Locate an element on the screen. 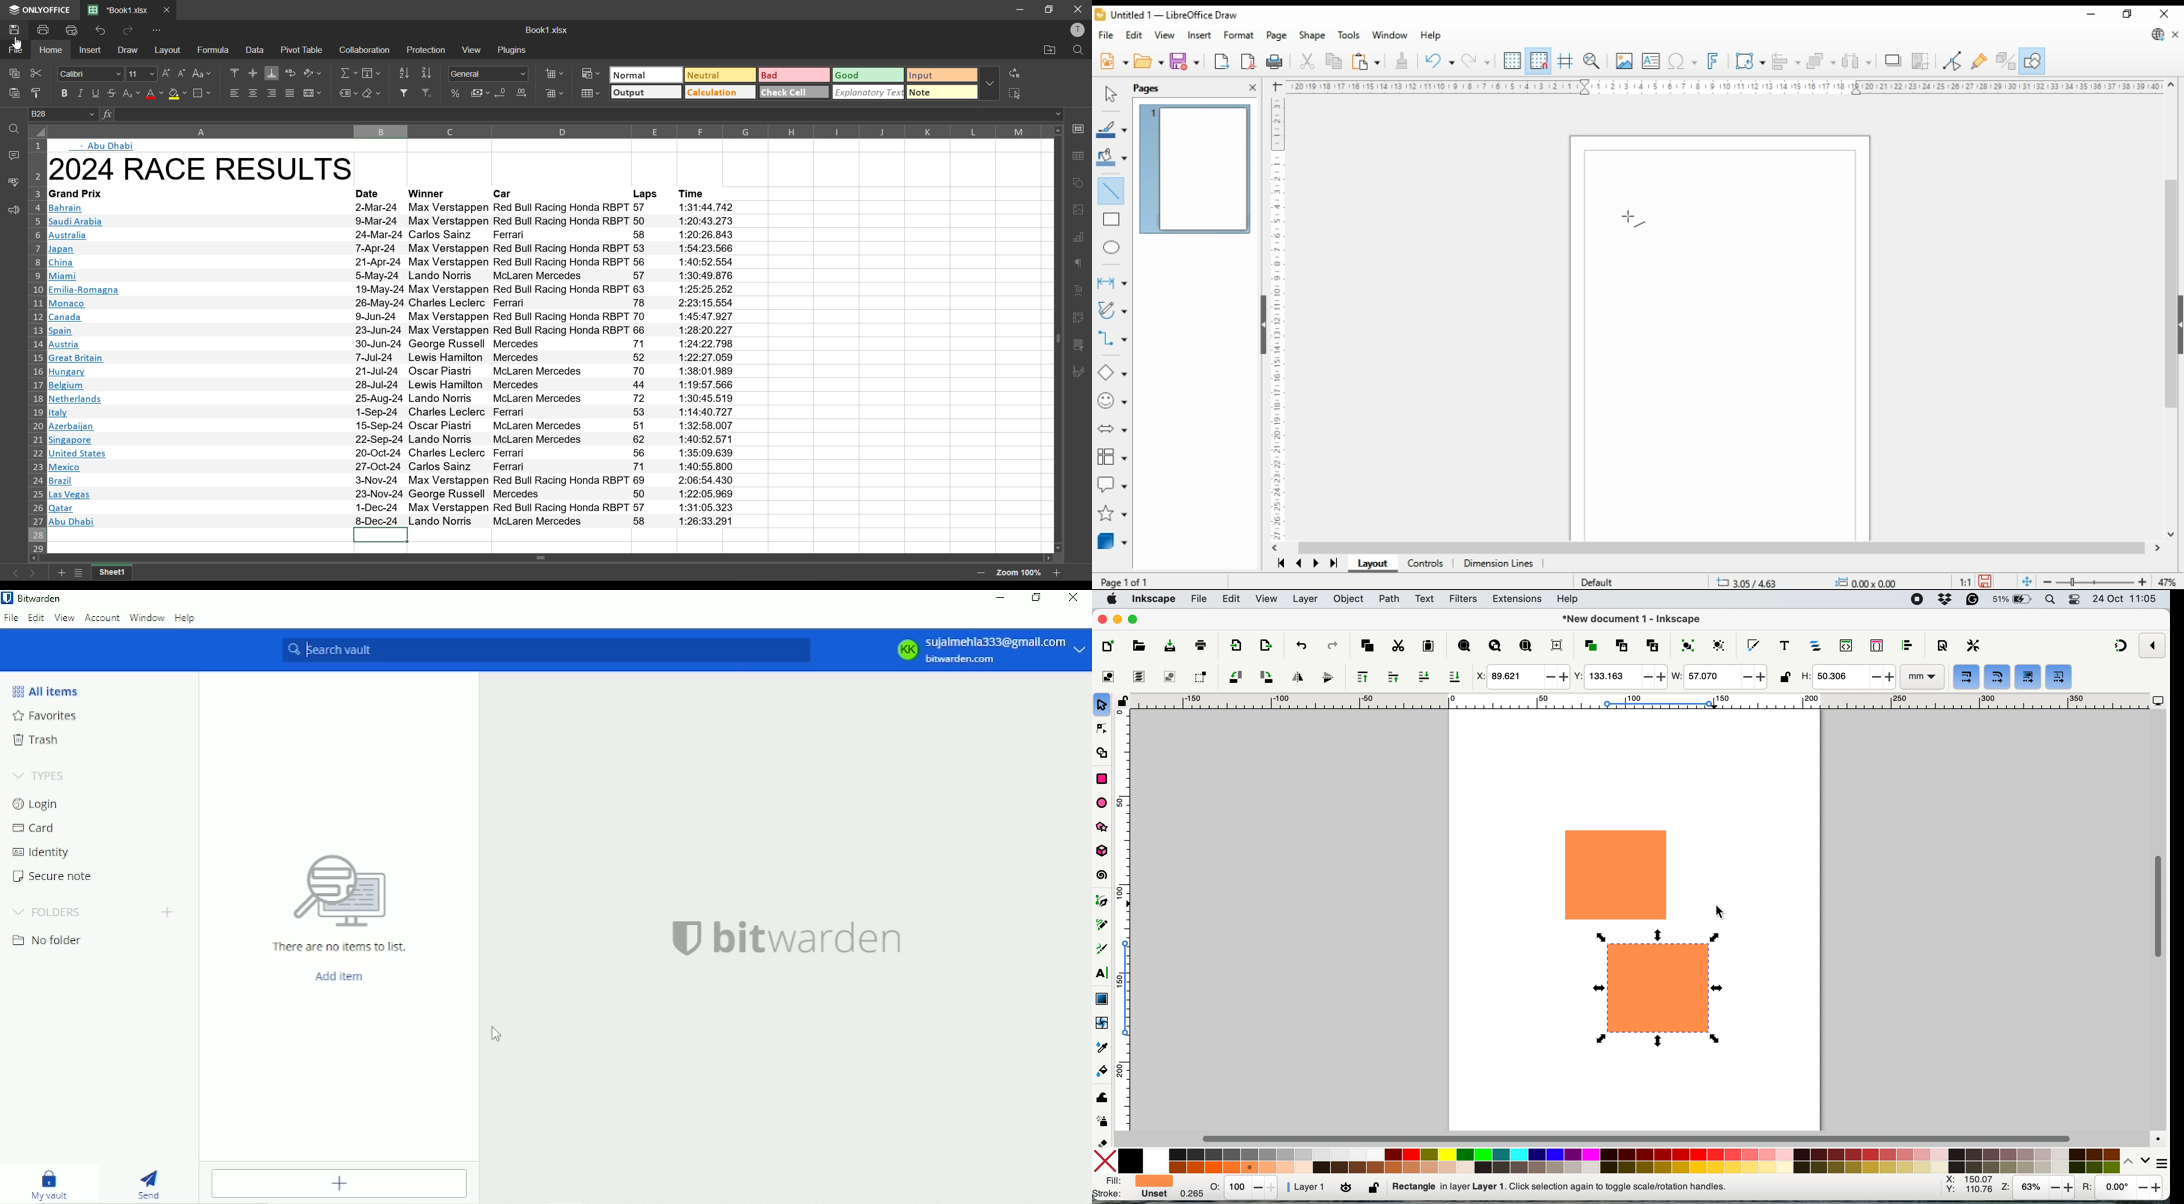 This screenshot has width=2184, height=1204. collapse is located at coordinates (1262, 323).